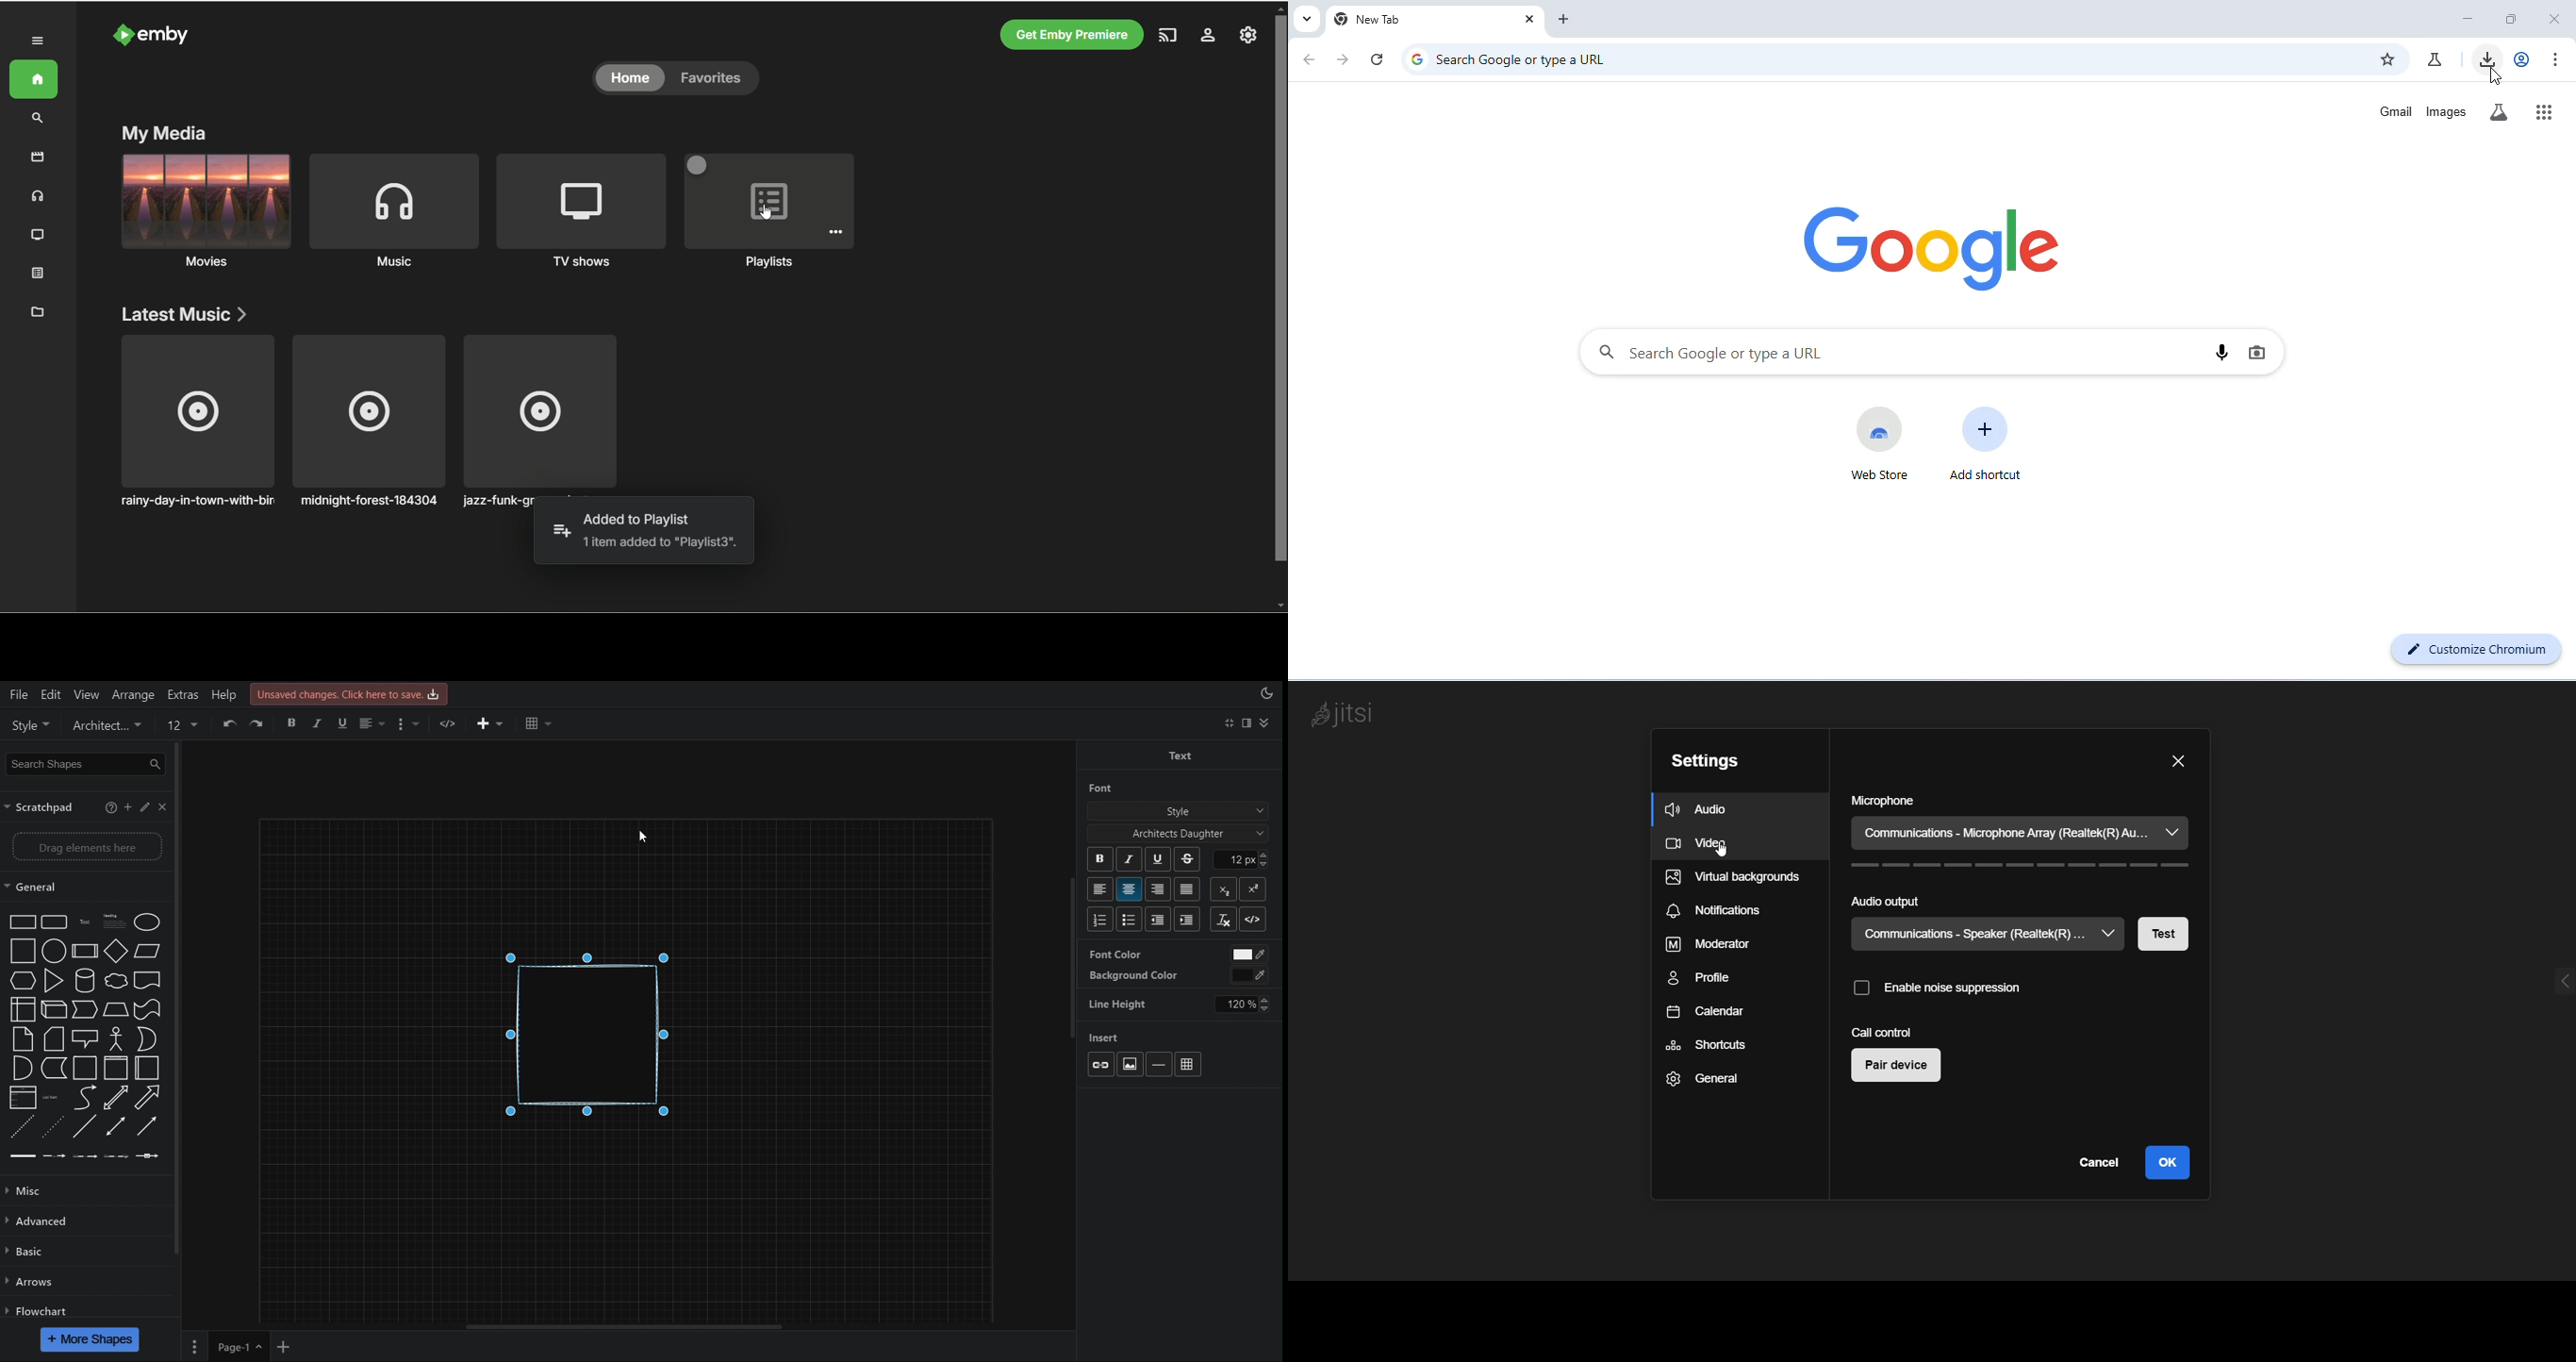 The height and width of the screenshot is (1372, 2576). What do you see at coordinates (1143, 974) in the screenshot?
I see `Connection Points` at bounding box center [1143, 974].